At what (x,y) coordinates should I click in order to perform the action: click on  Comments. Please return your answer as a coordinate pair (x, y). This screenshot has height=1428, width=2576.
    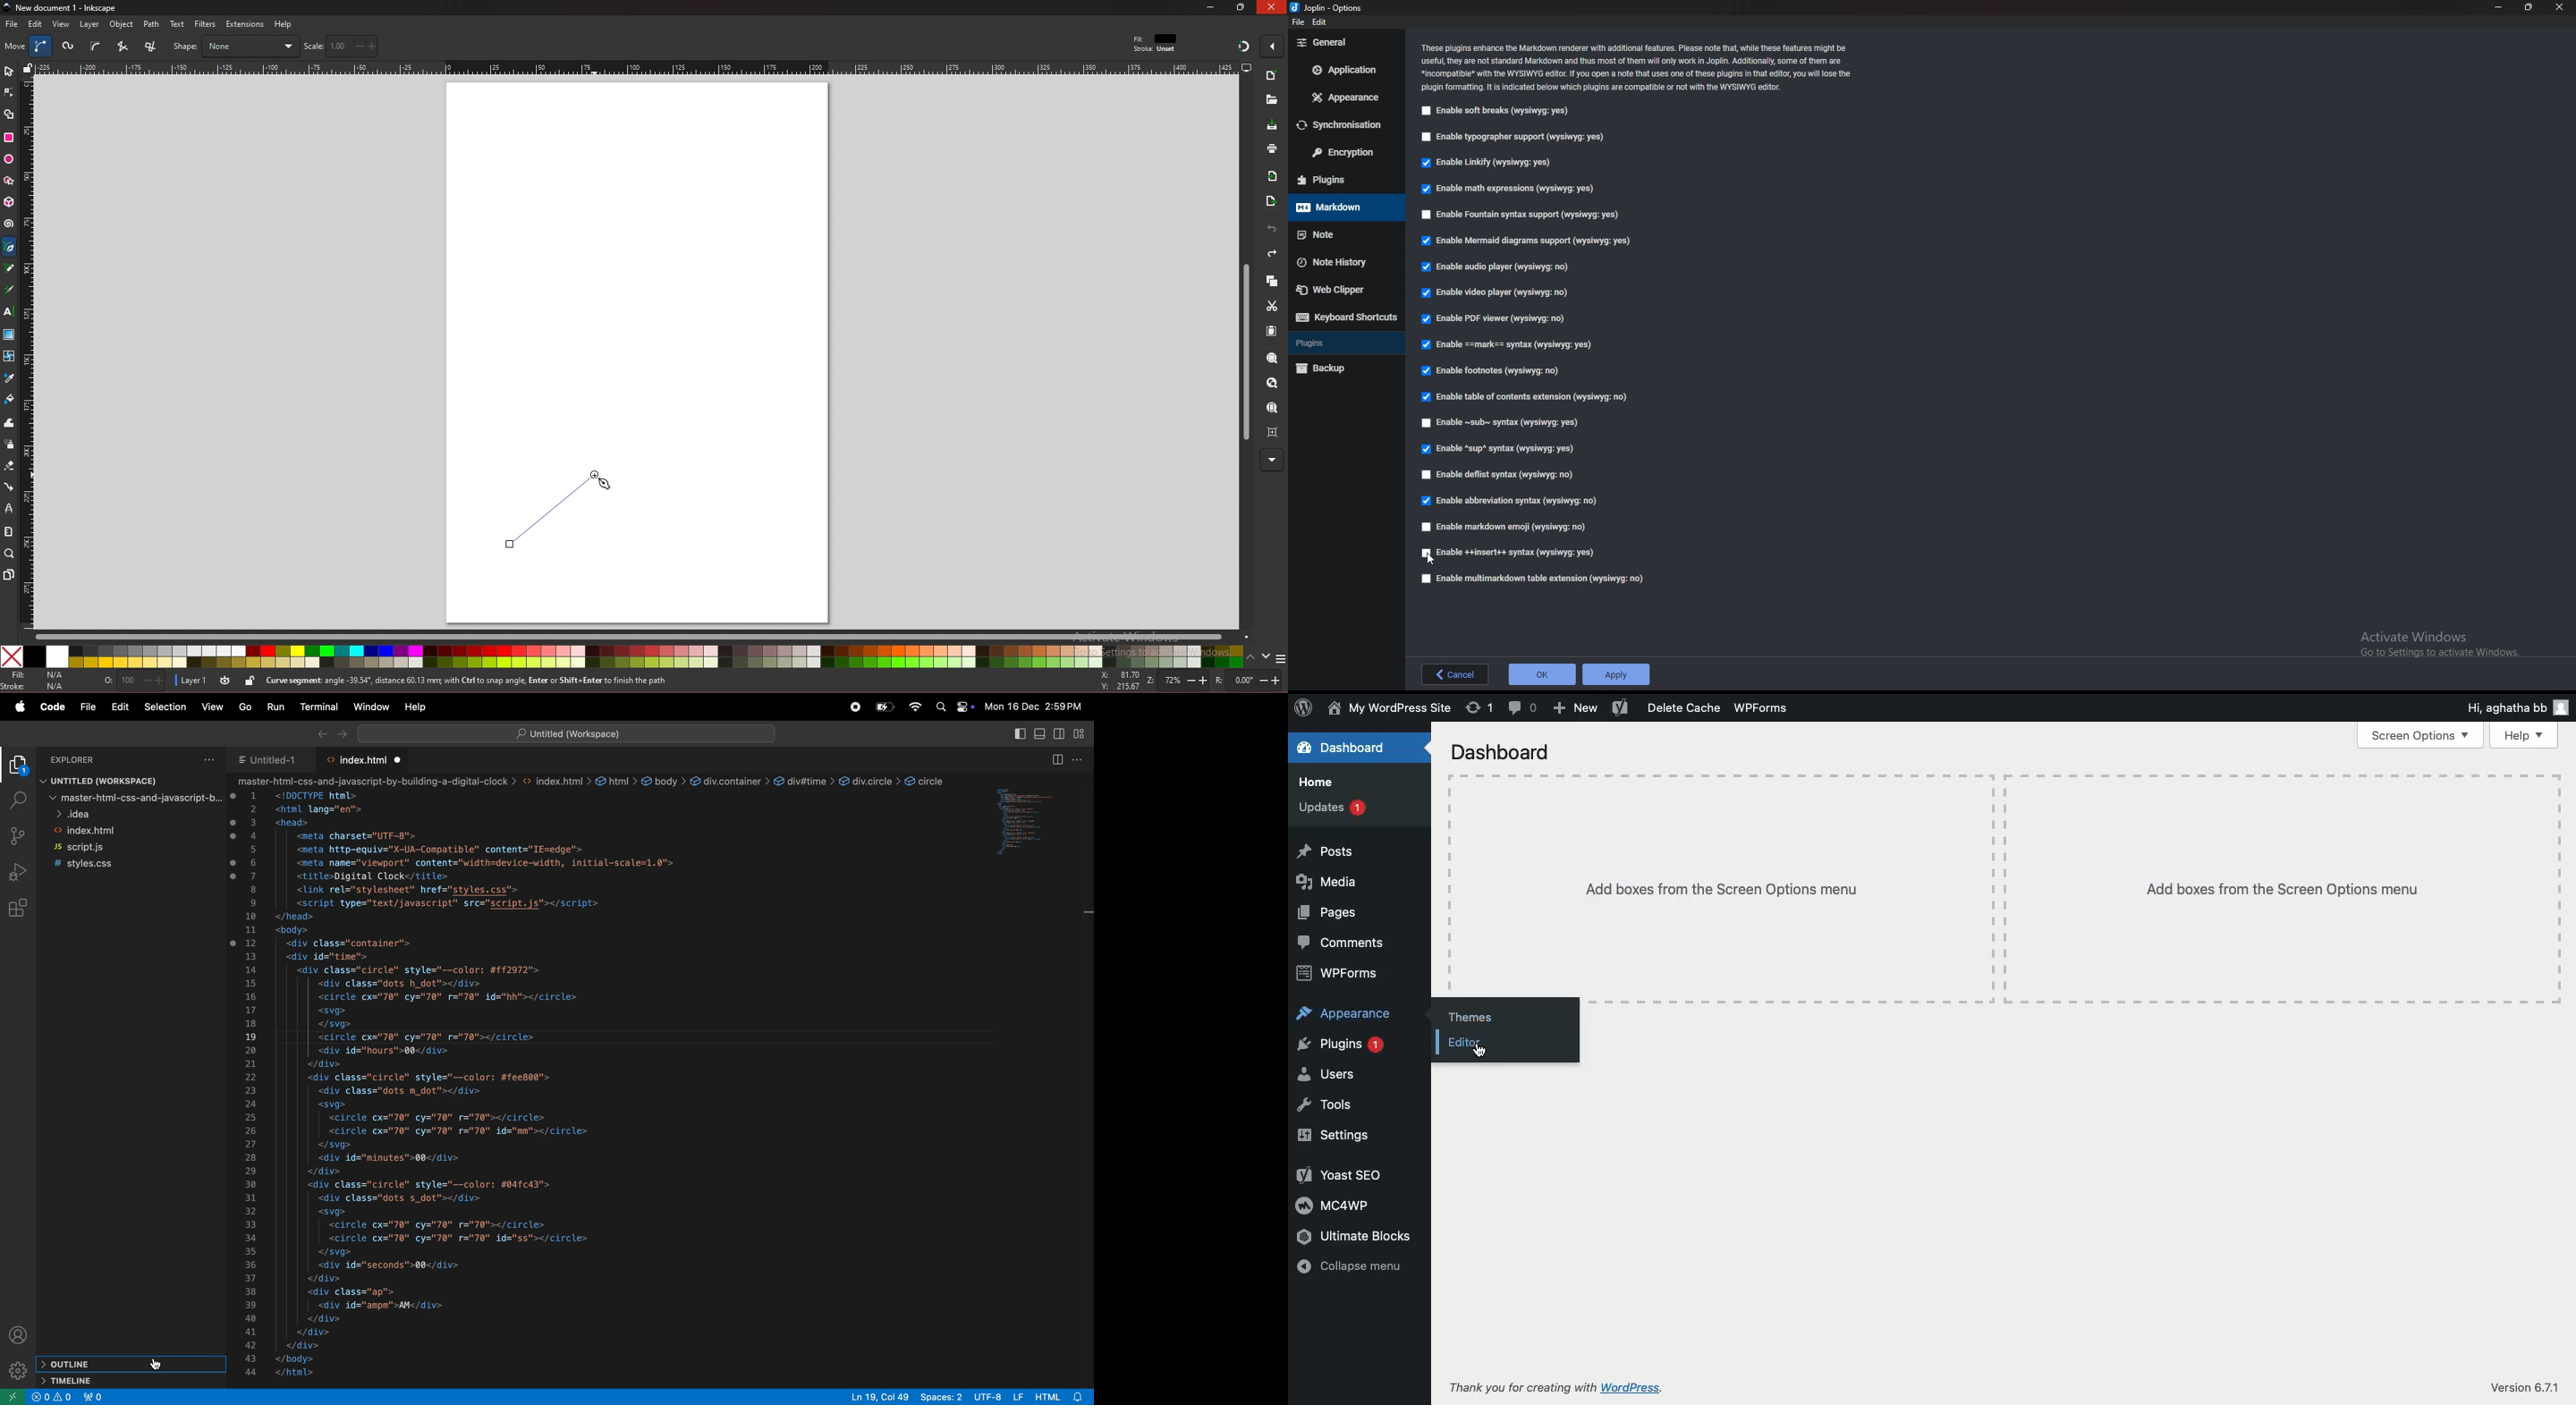
    Looking at the image, I should click on (1346, 943).